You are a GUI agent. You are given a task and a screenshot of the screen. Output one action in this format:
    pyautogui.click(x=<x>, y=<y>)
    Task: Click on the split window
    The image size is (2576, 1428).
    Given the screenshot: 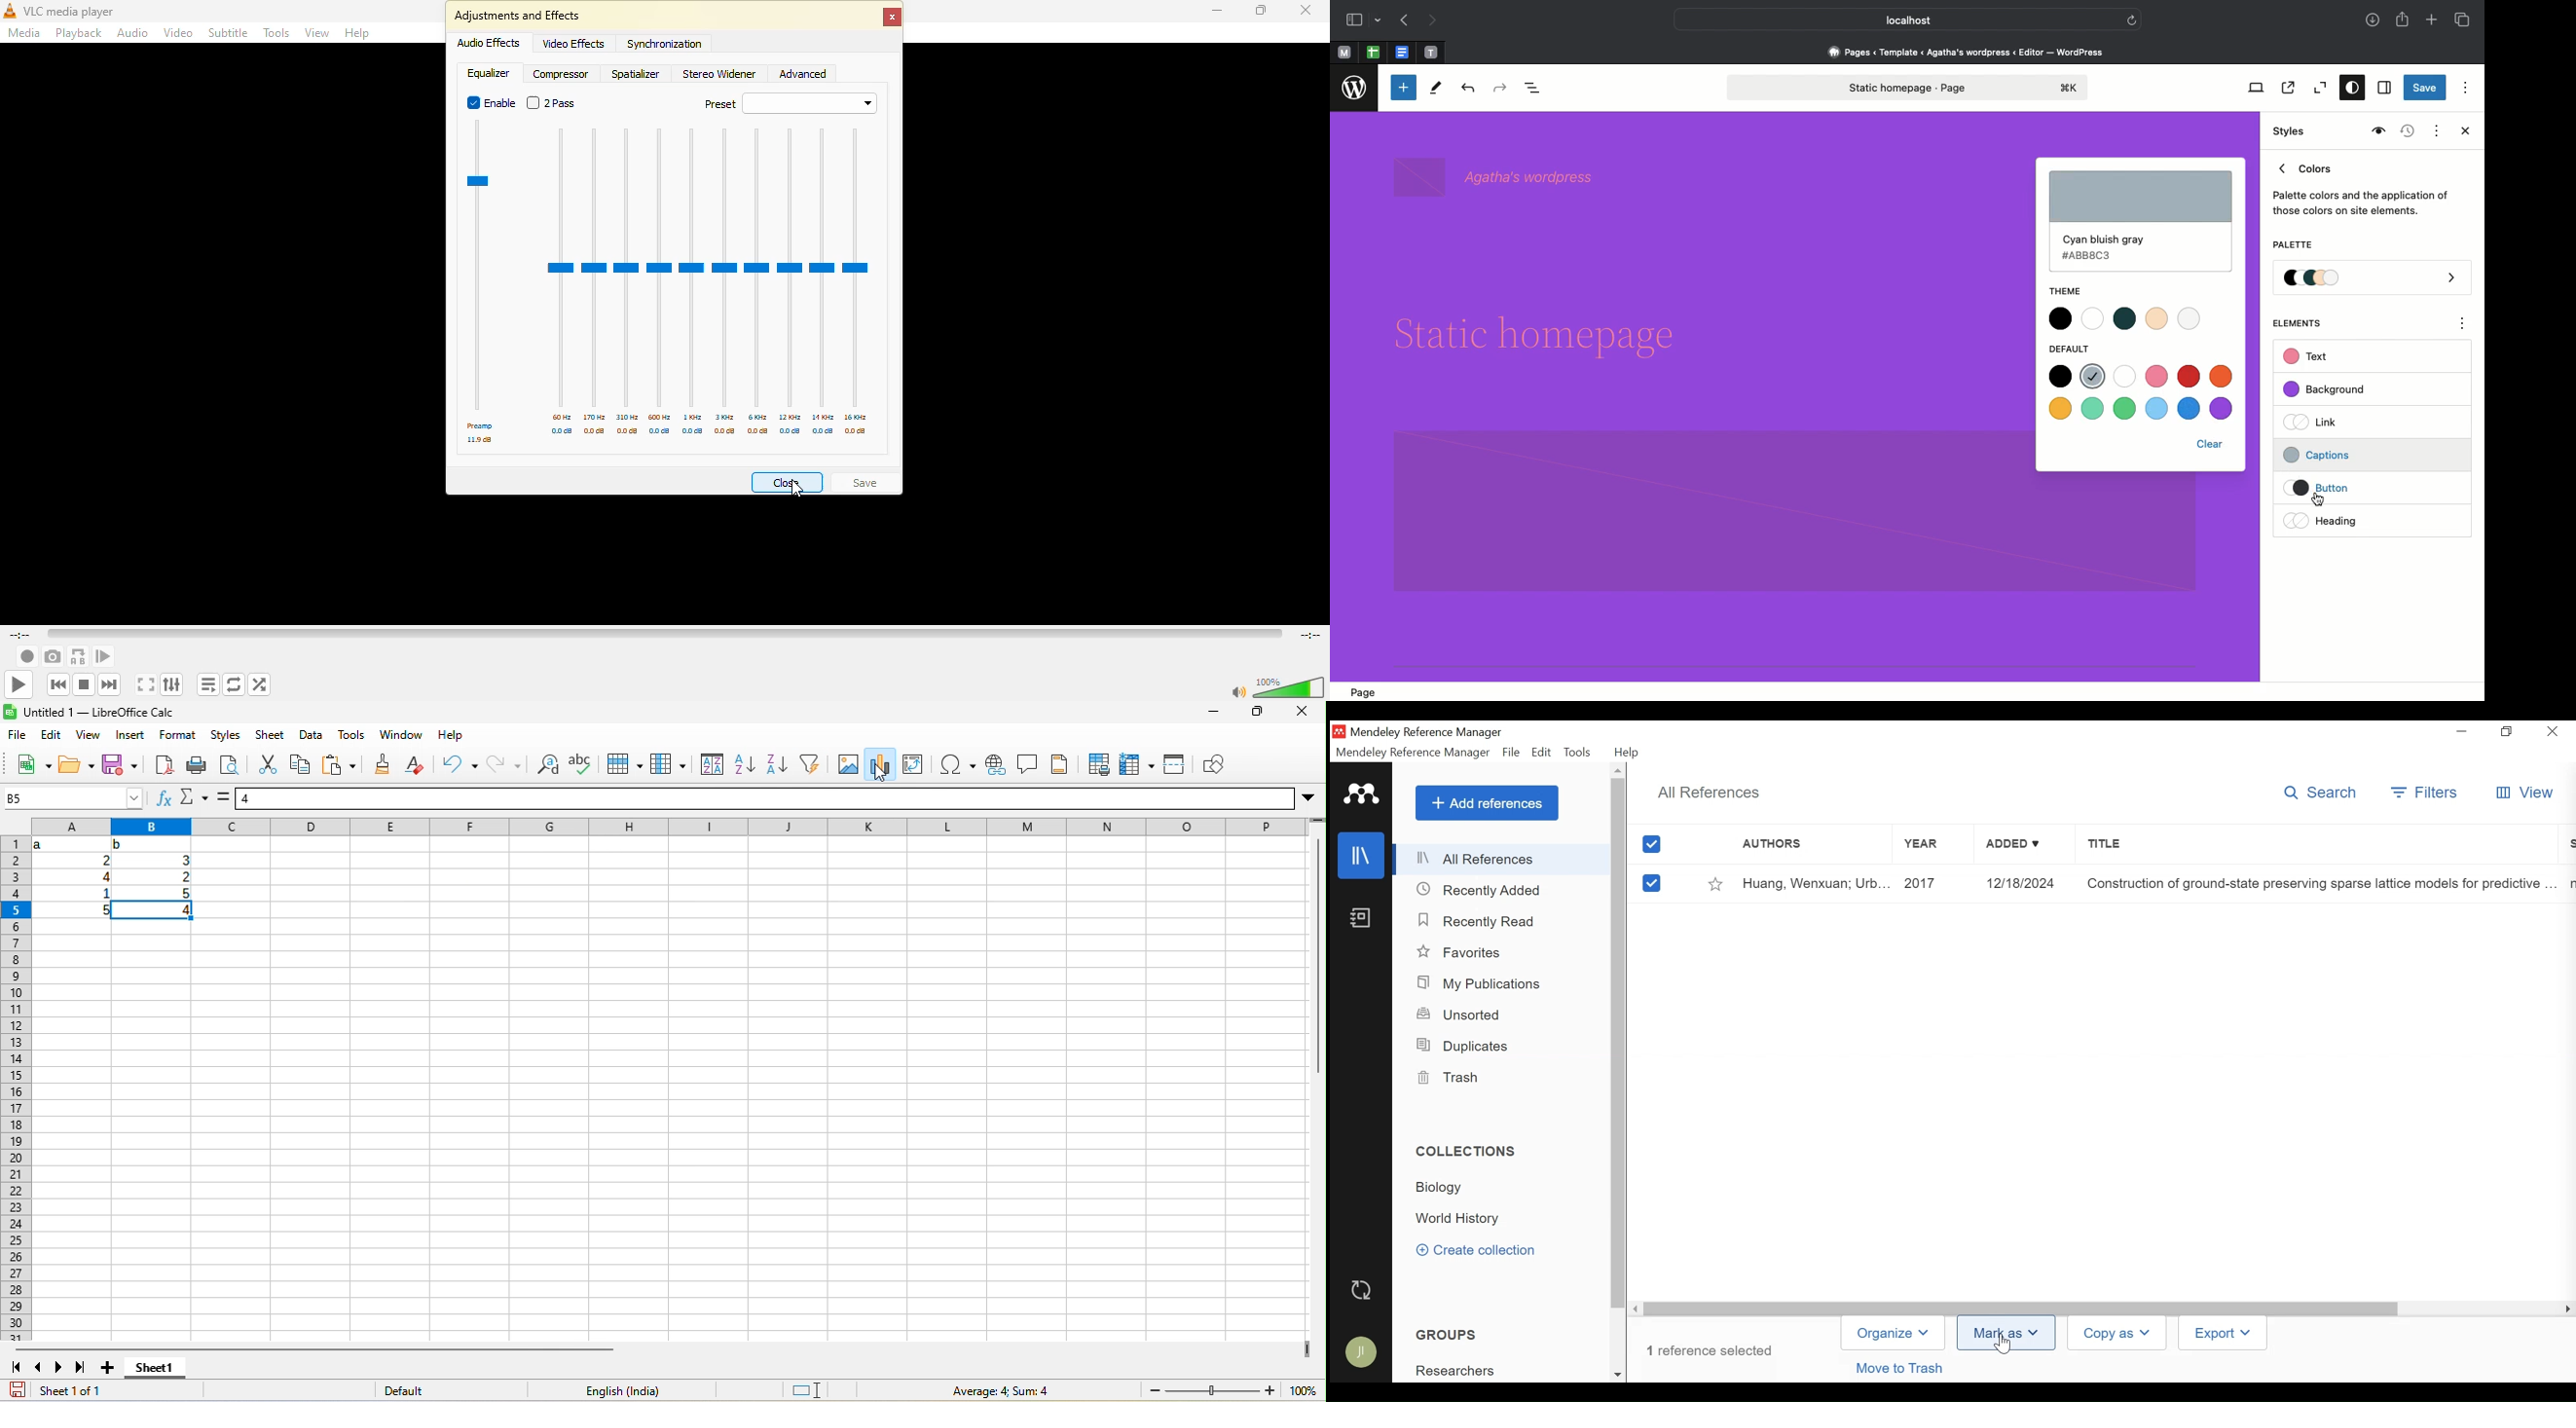 What is the action you would take?
    pyautogui.click(x=1174, y=766)
    